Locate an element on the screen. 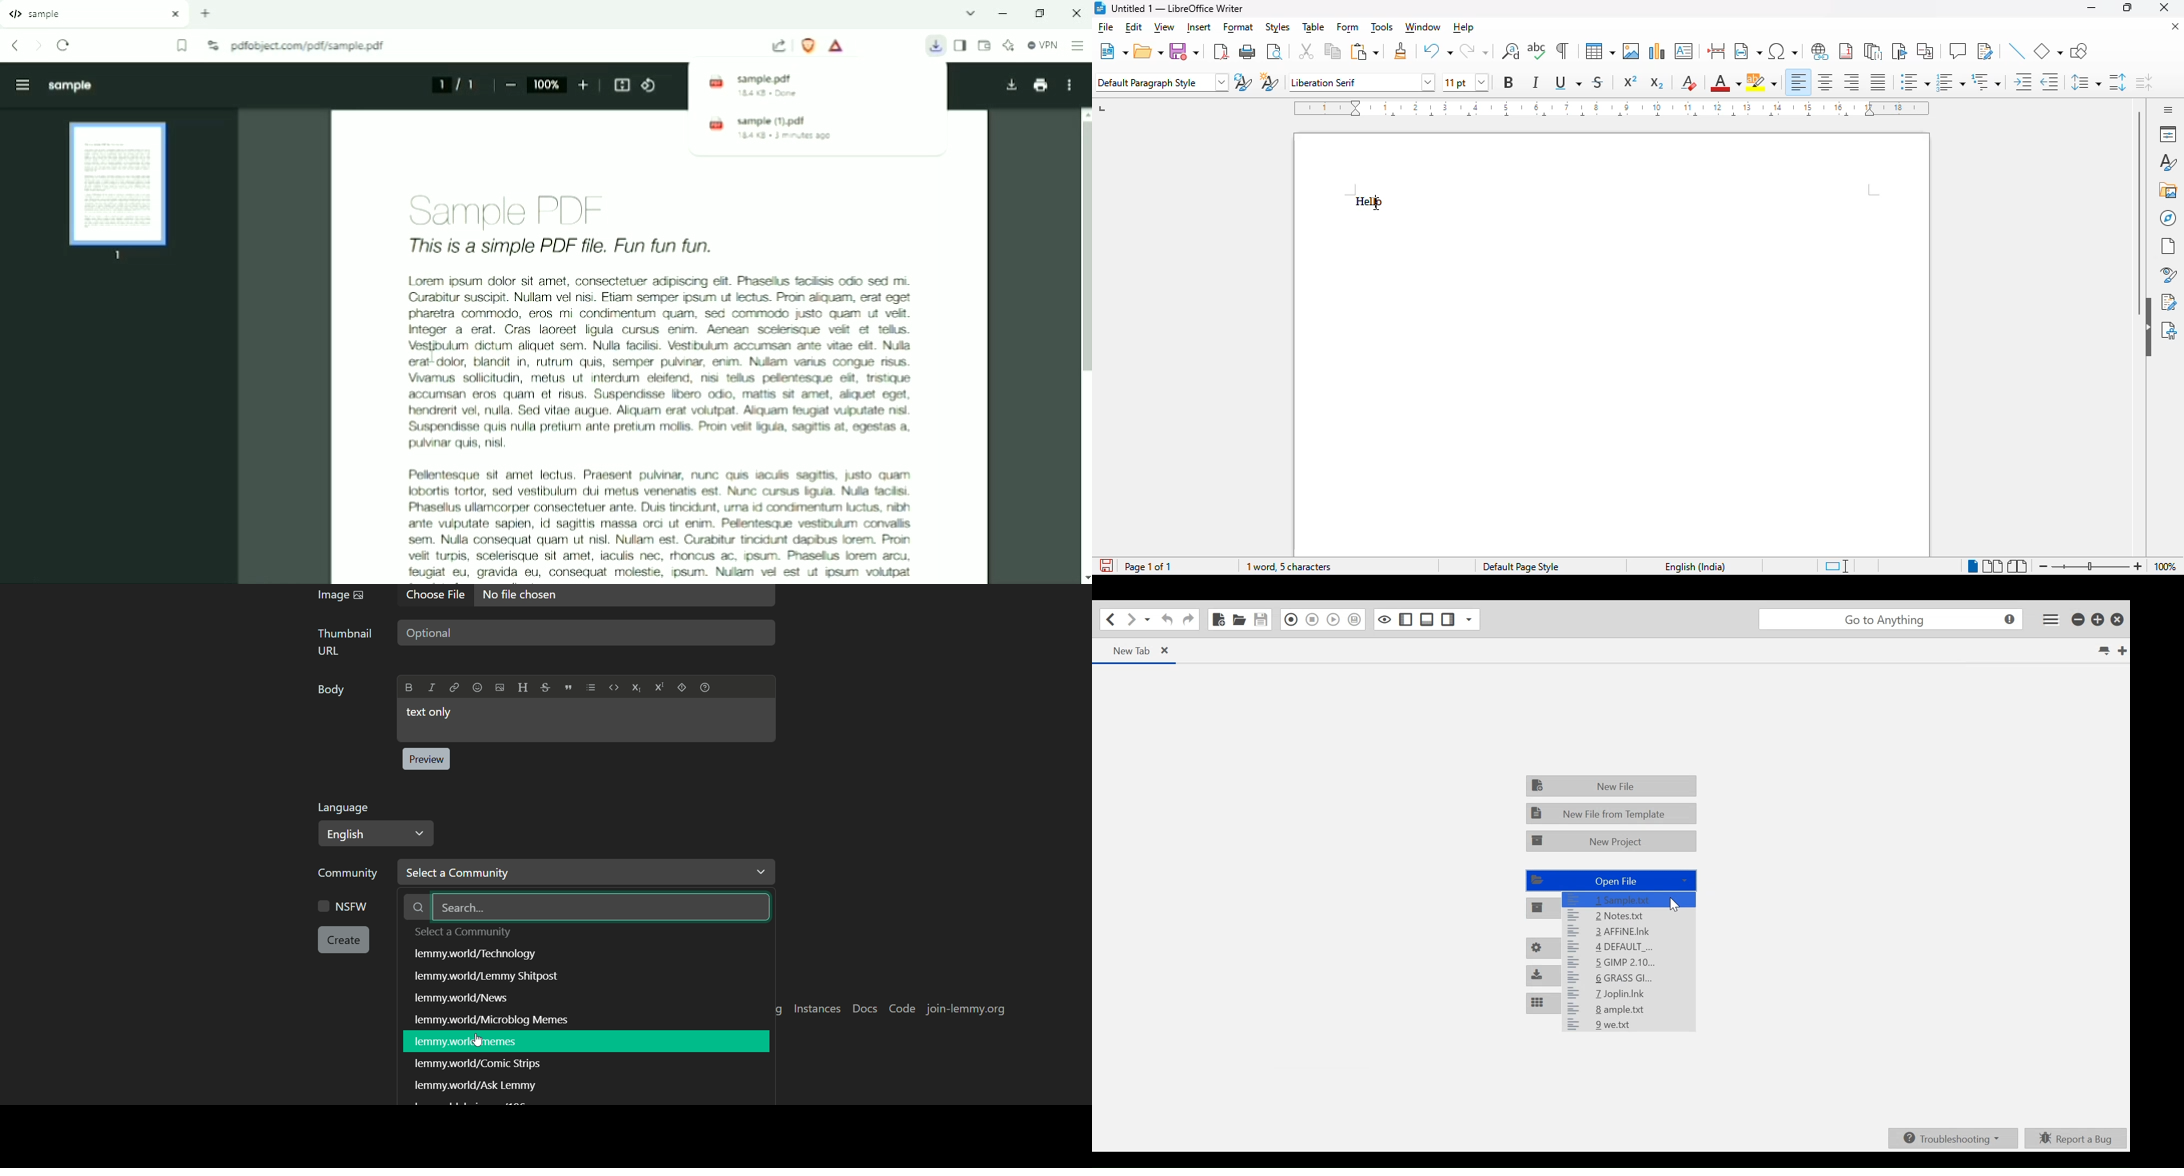  the document has not been modified since the last save is located at coordinates (1105, 566).